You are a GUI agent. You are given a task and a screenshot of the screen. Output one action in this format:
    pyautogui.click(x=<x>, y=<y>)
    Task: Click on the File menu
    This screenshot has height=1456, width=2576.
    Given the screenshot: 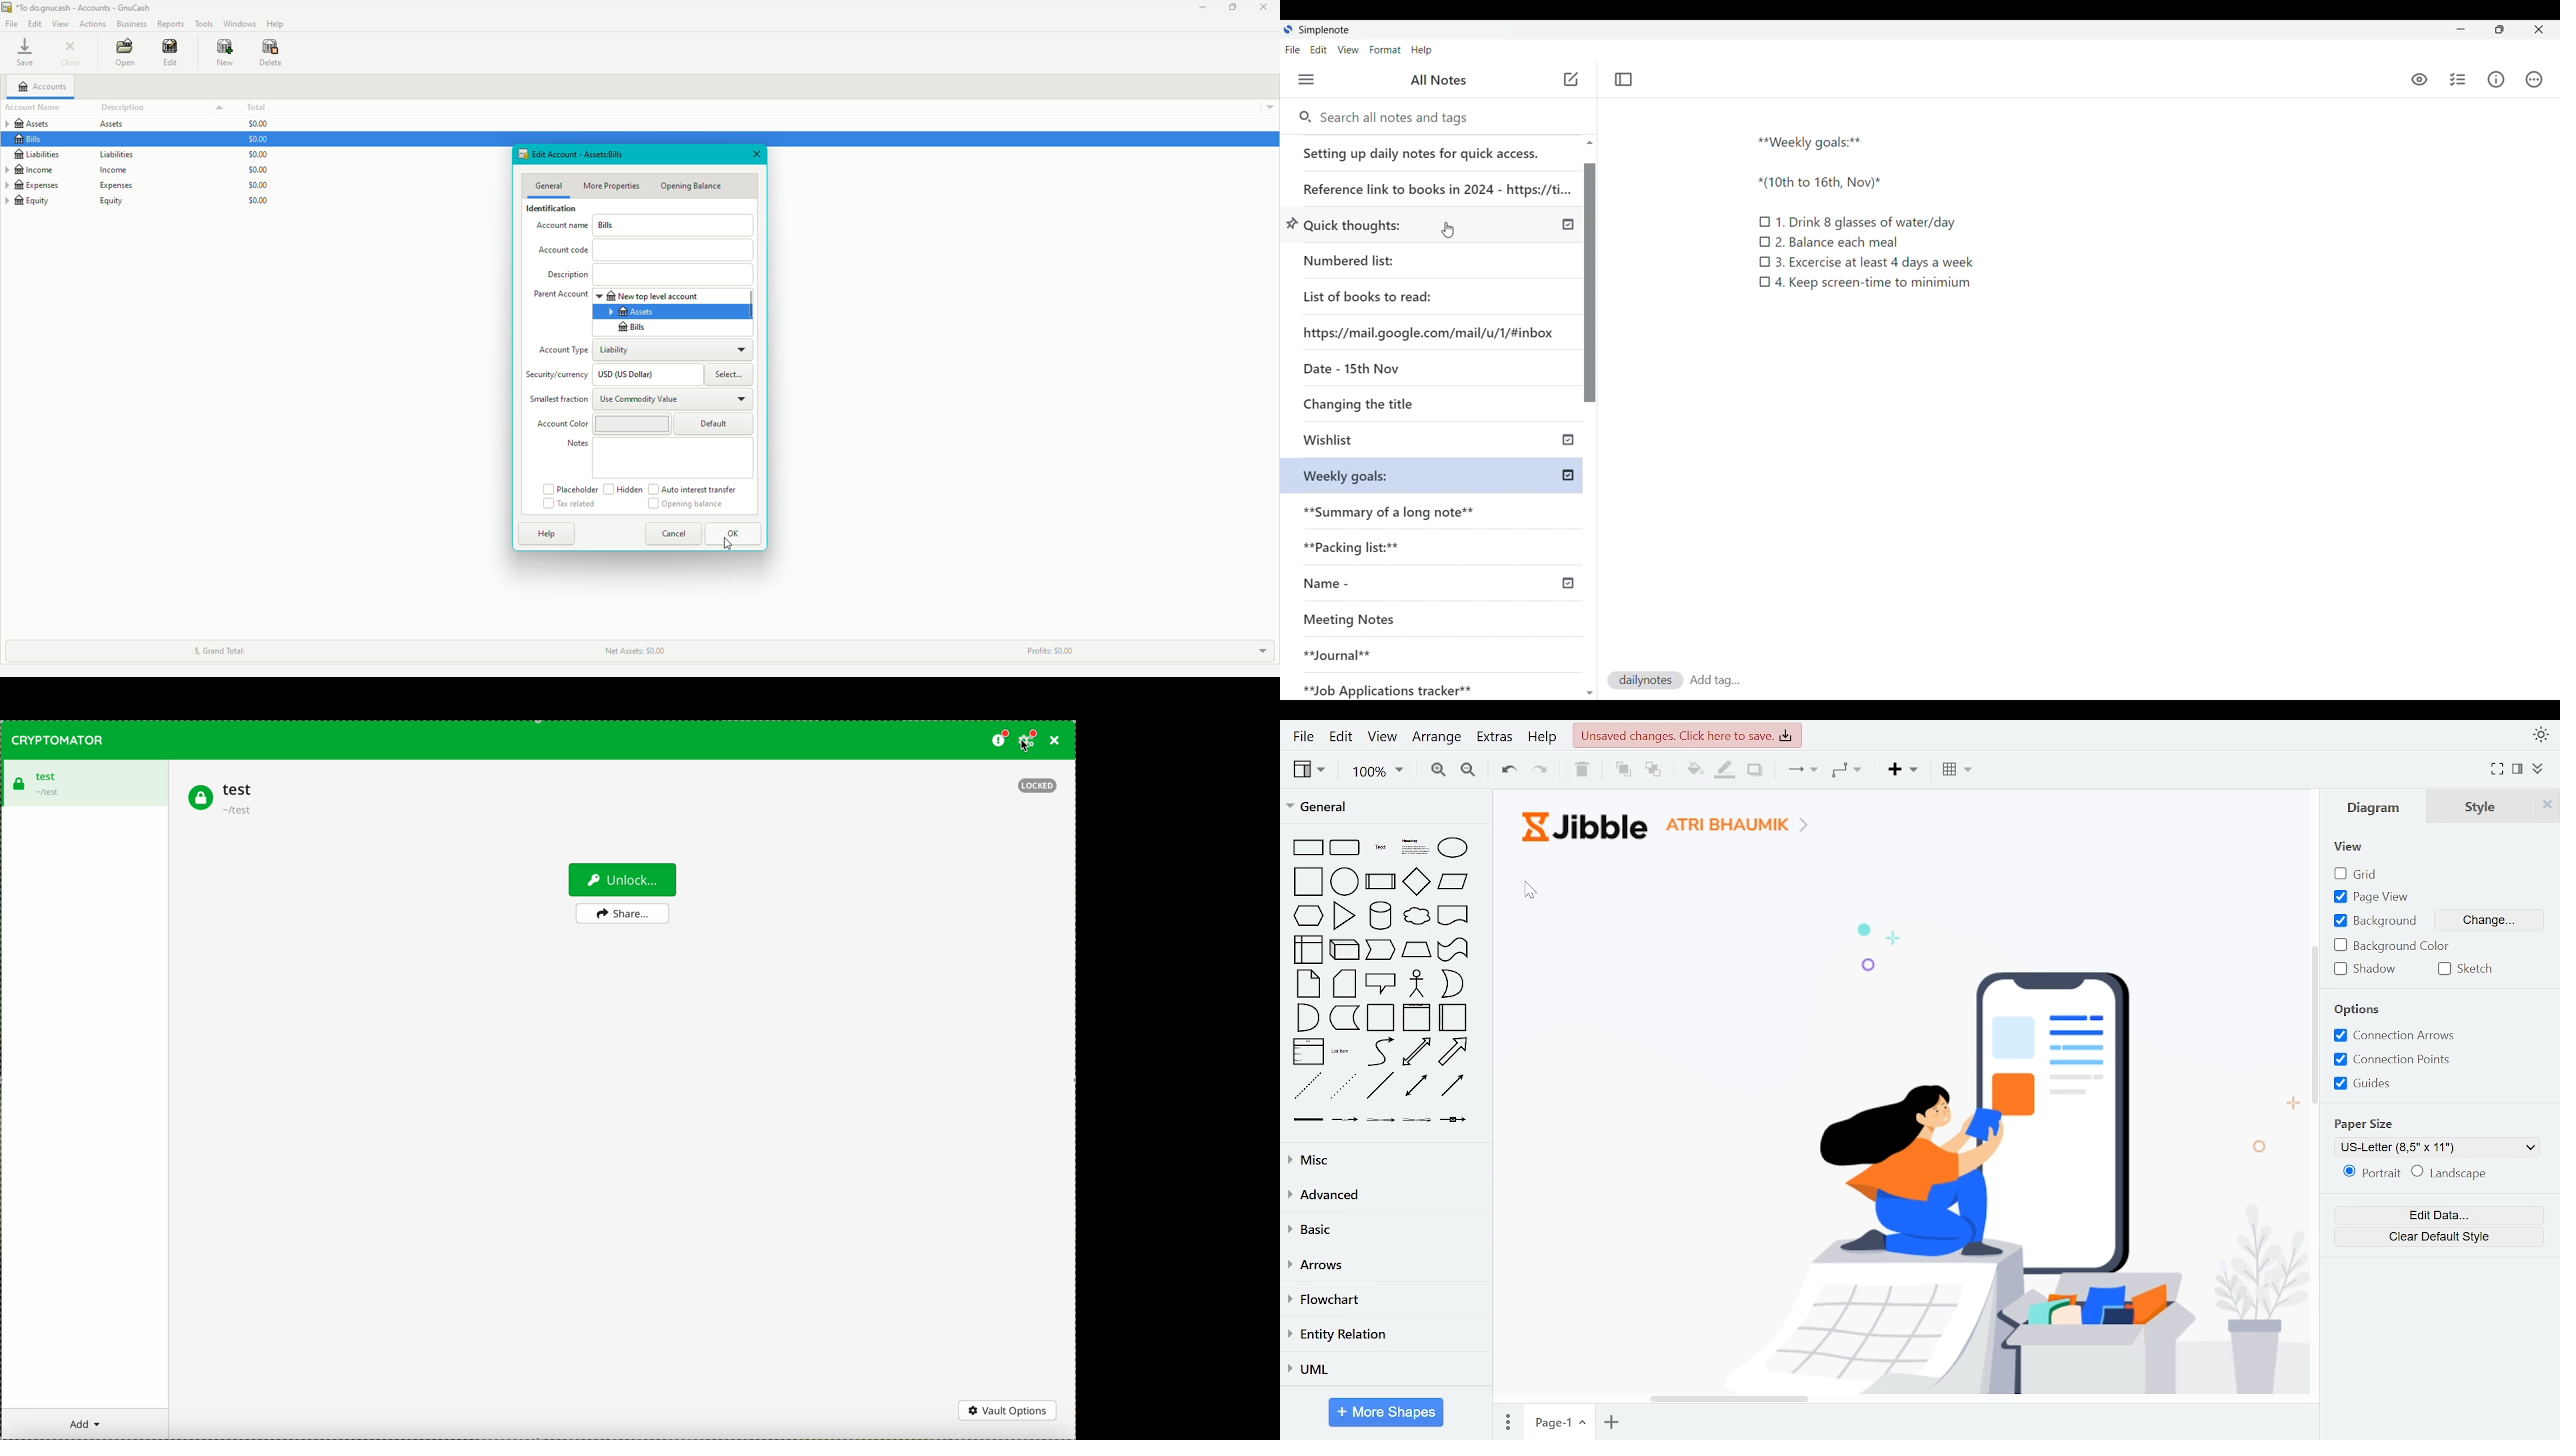 What is the action you would take?
    pyautogui.click(x=1293, y=50)
    